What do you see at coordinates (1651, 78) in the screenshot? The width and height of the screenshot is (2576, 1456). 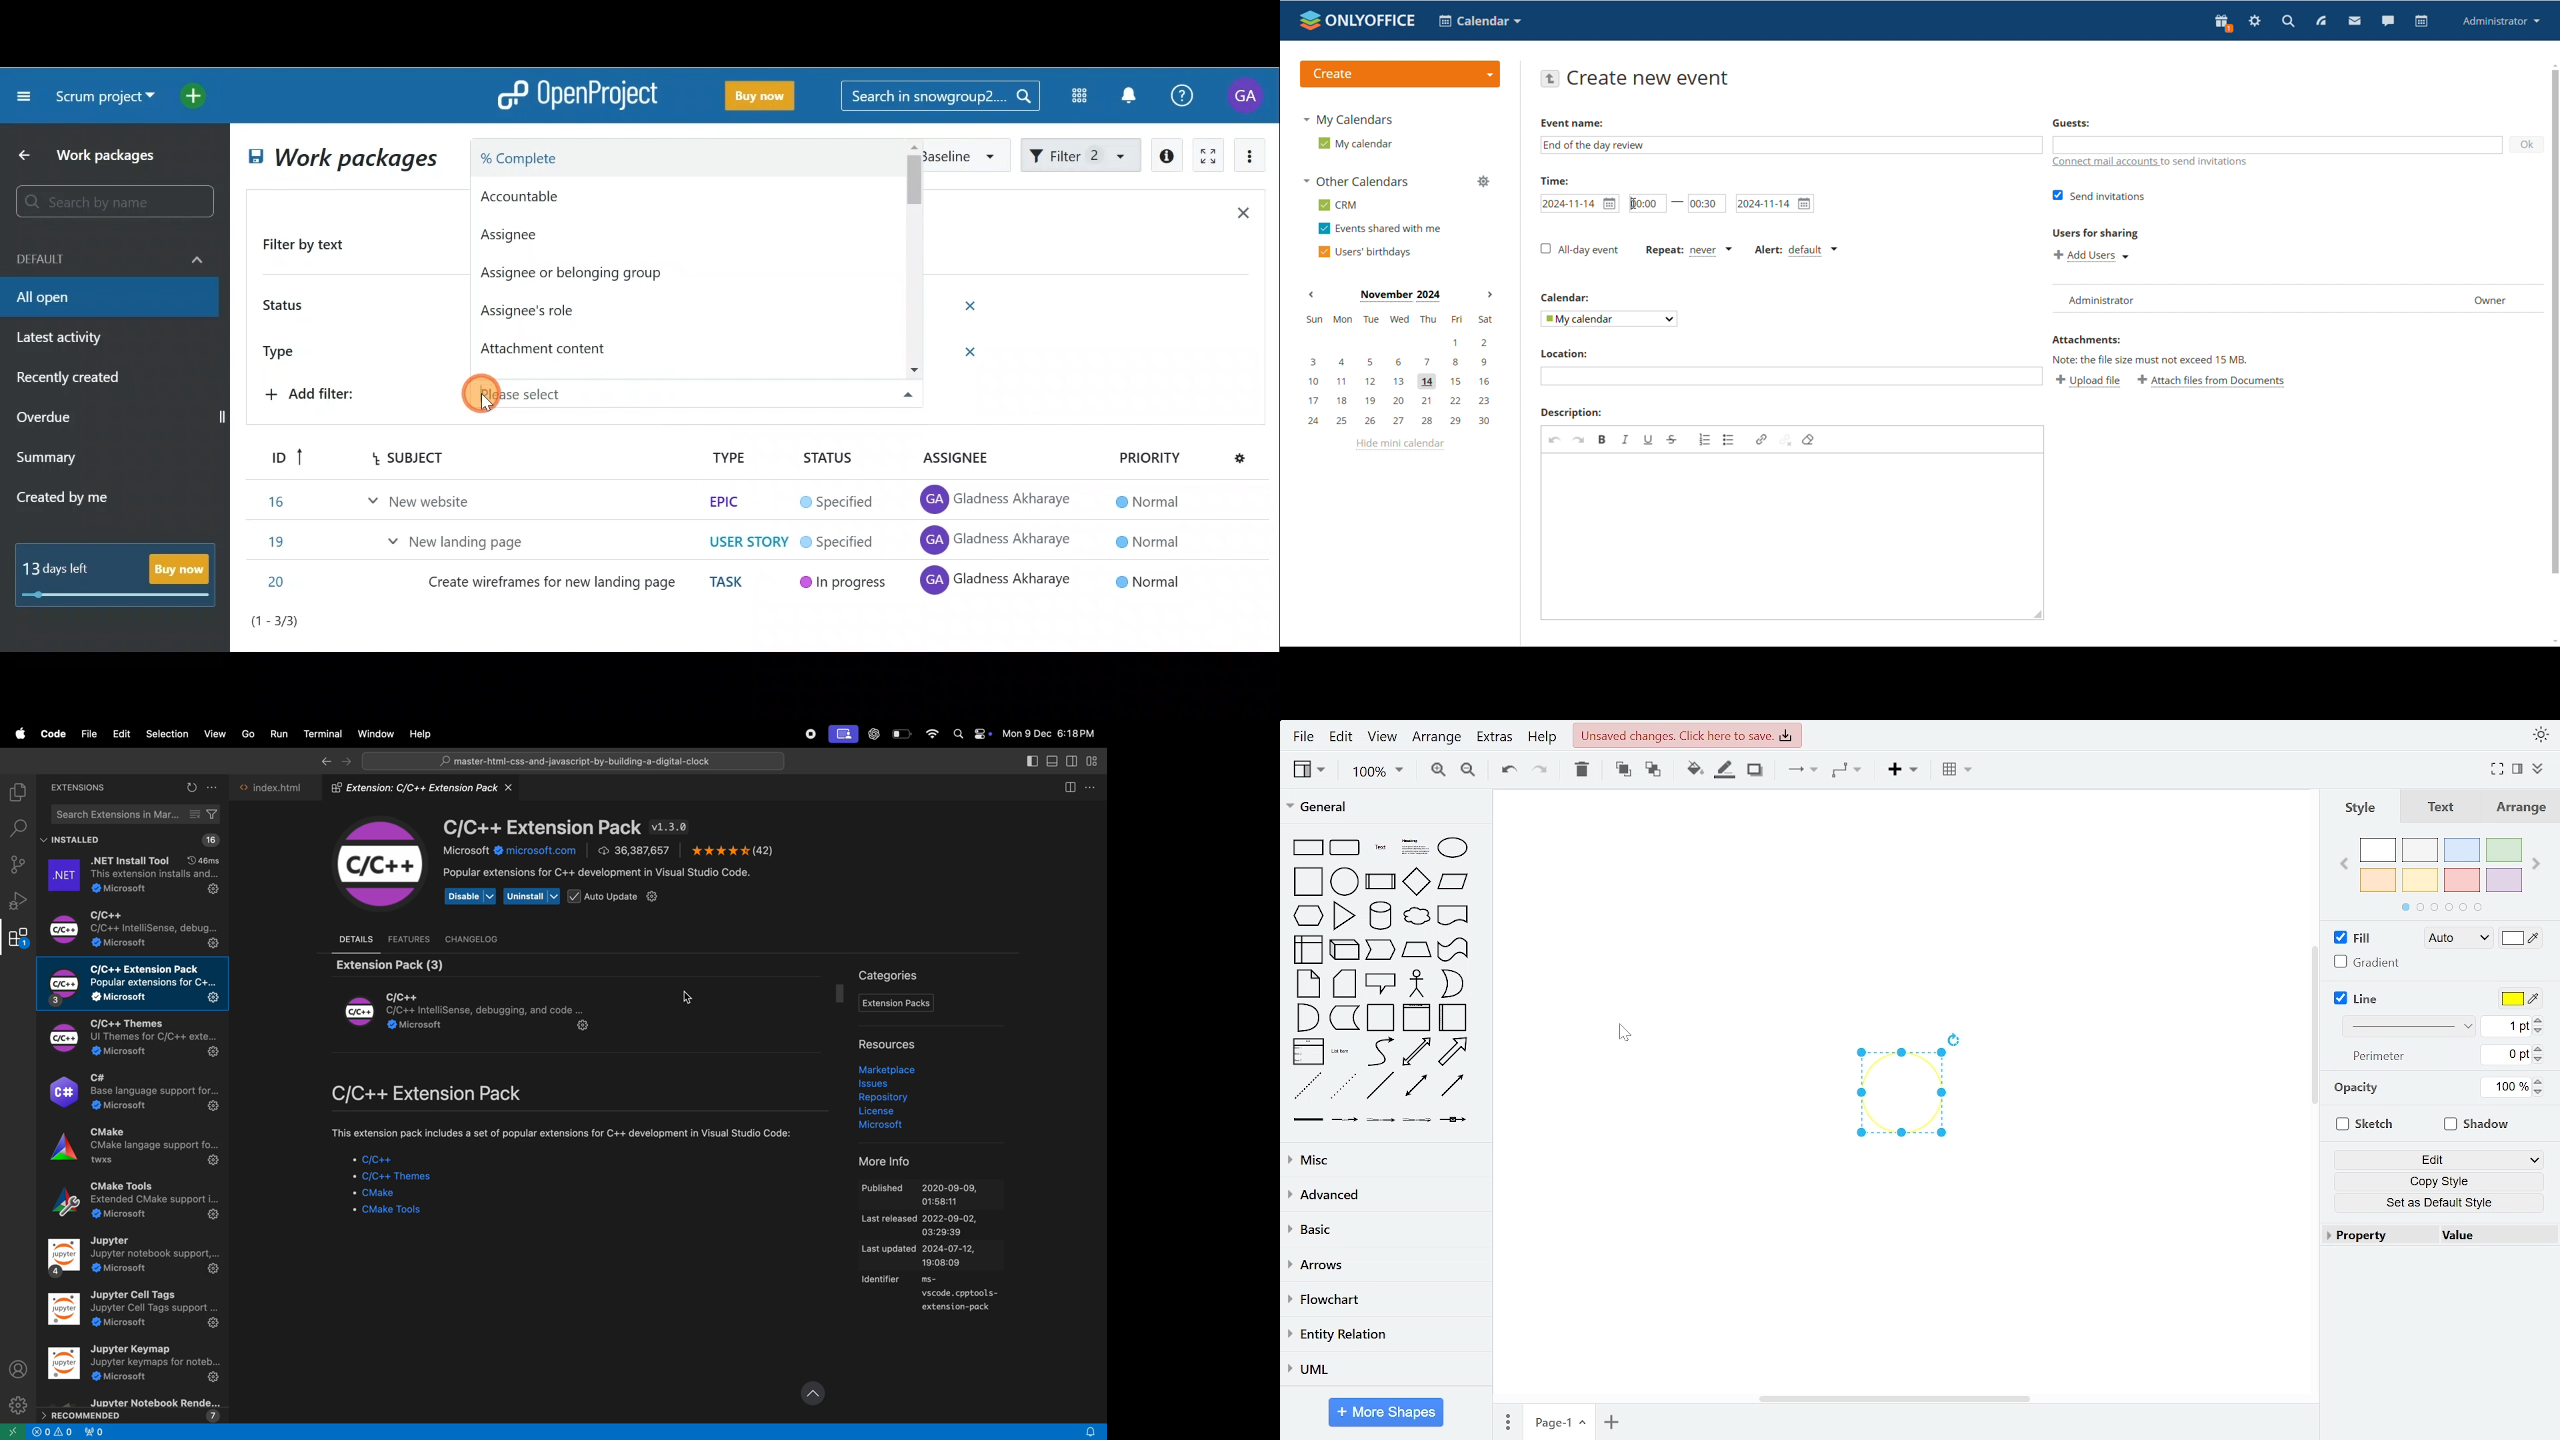 I see `create new event` at bounding box center [1651, 78].